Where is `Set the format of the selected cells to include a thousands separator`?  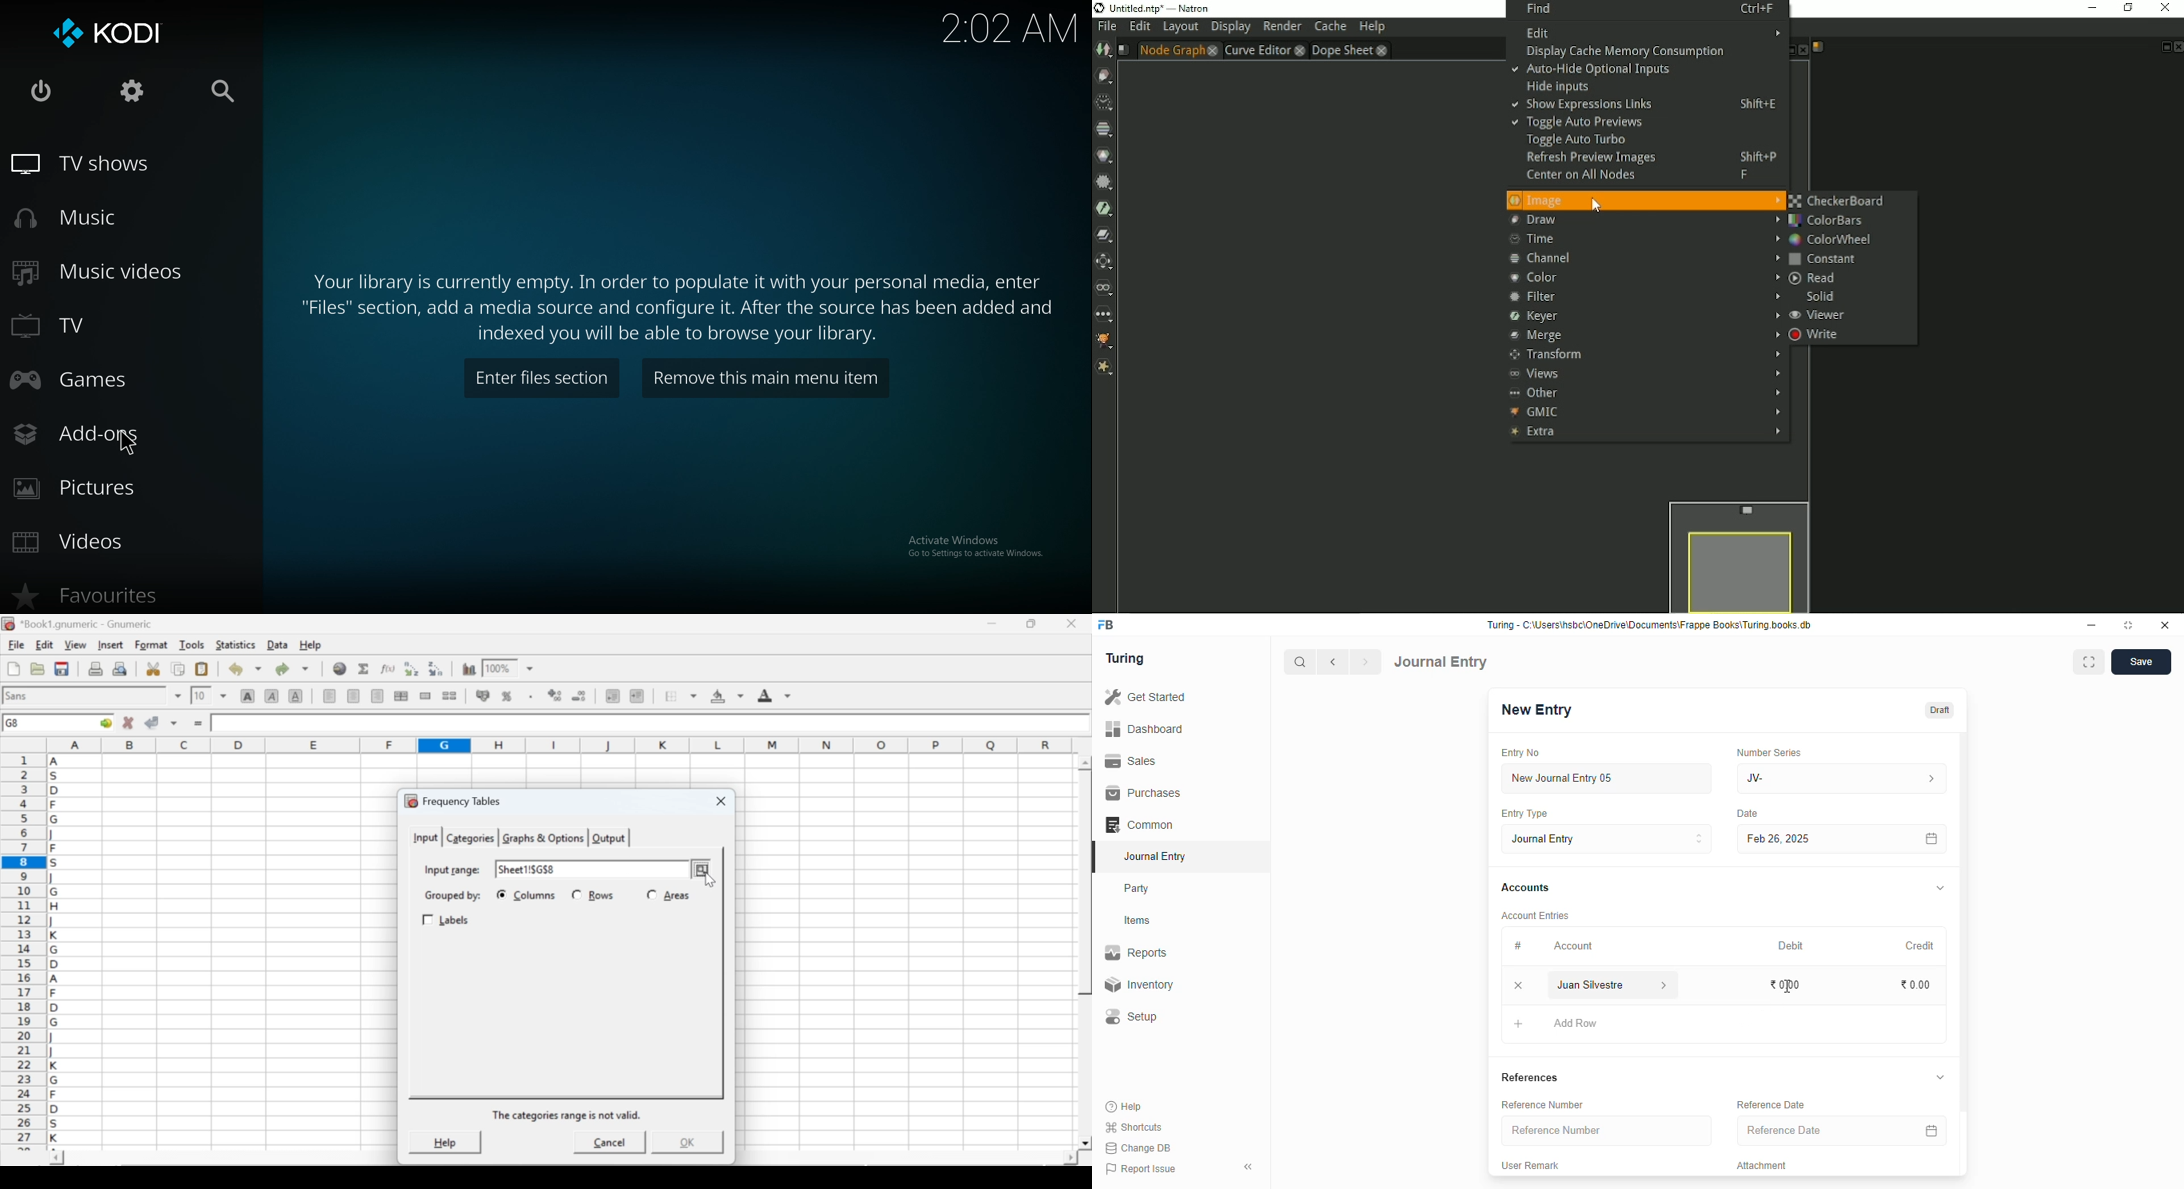 Set the format of the selected cells to include a thousands separator is located at coordinates (529, 697).